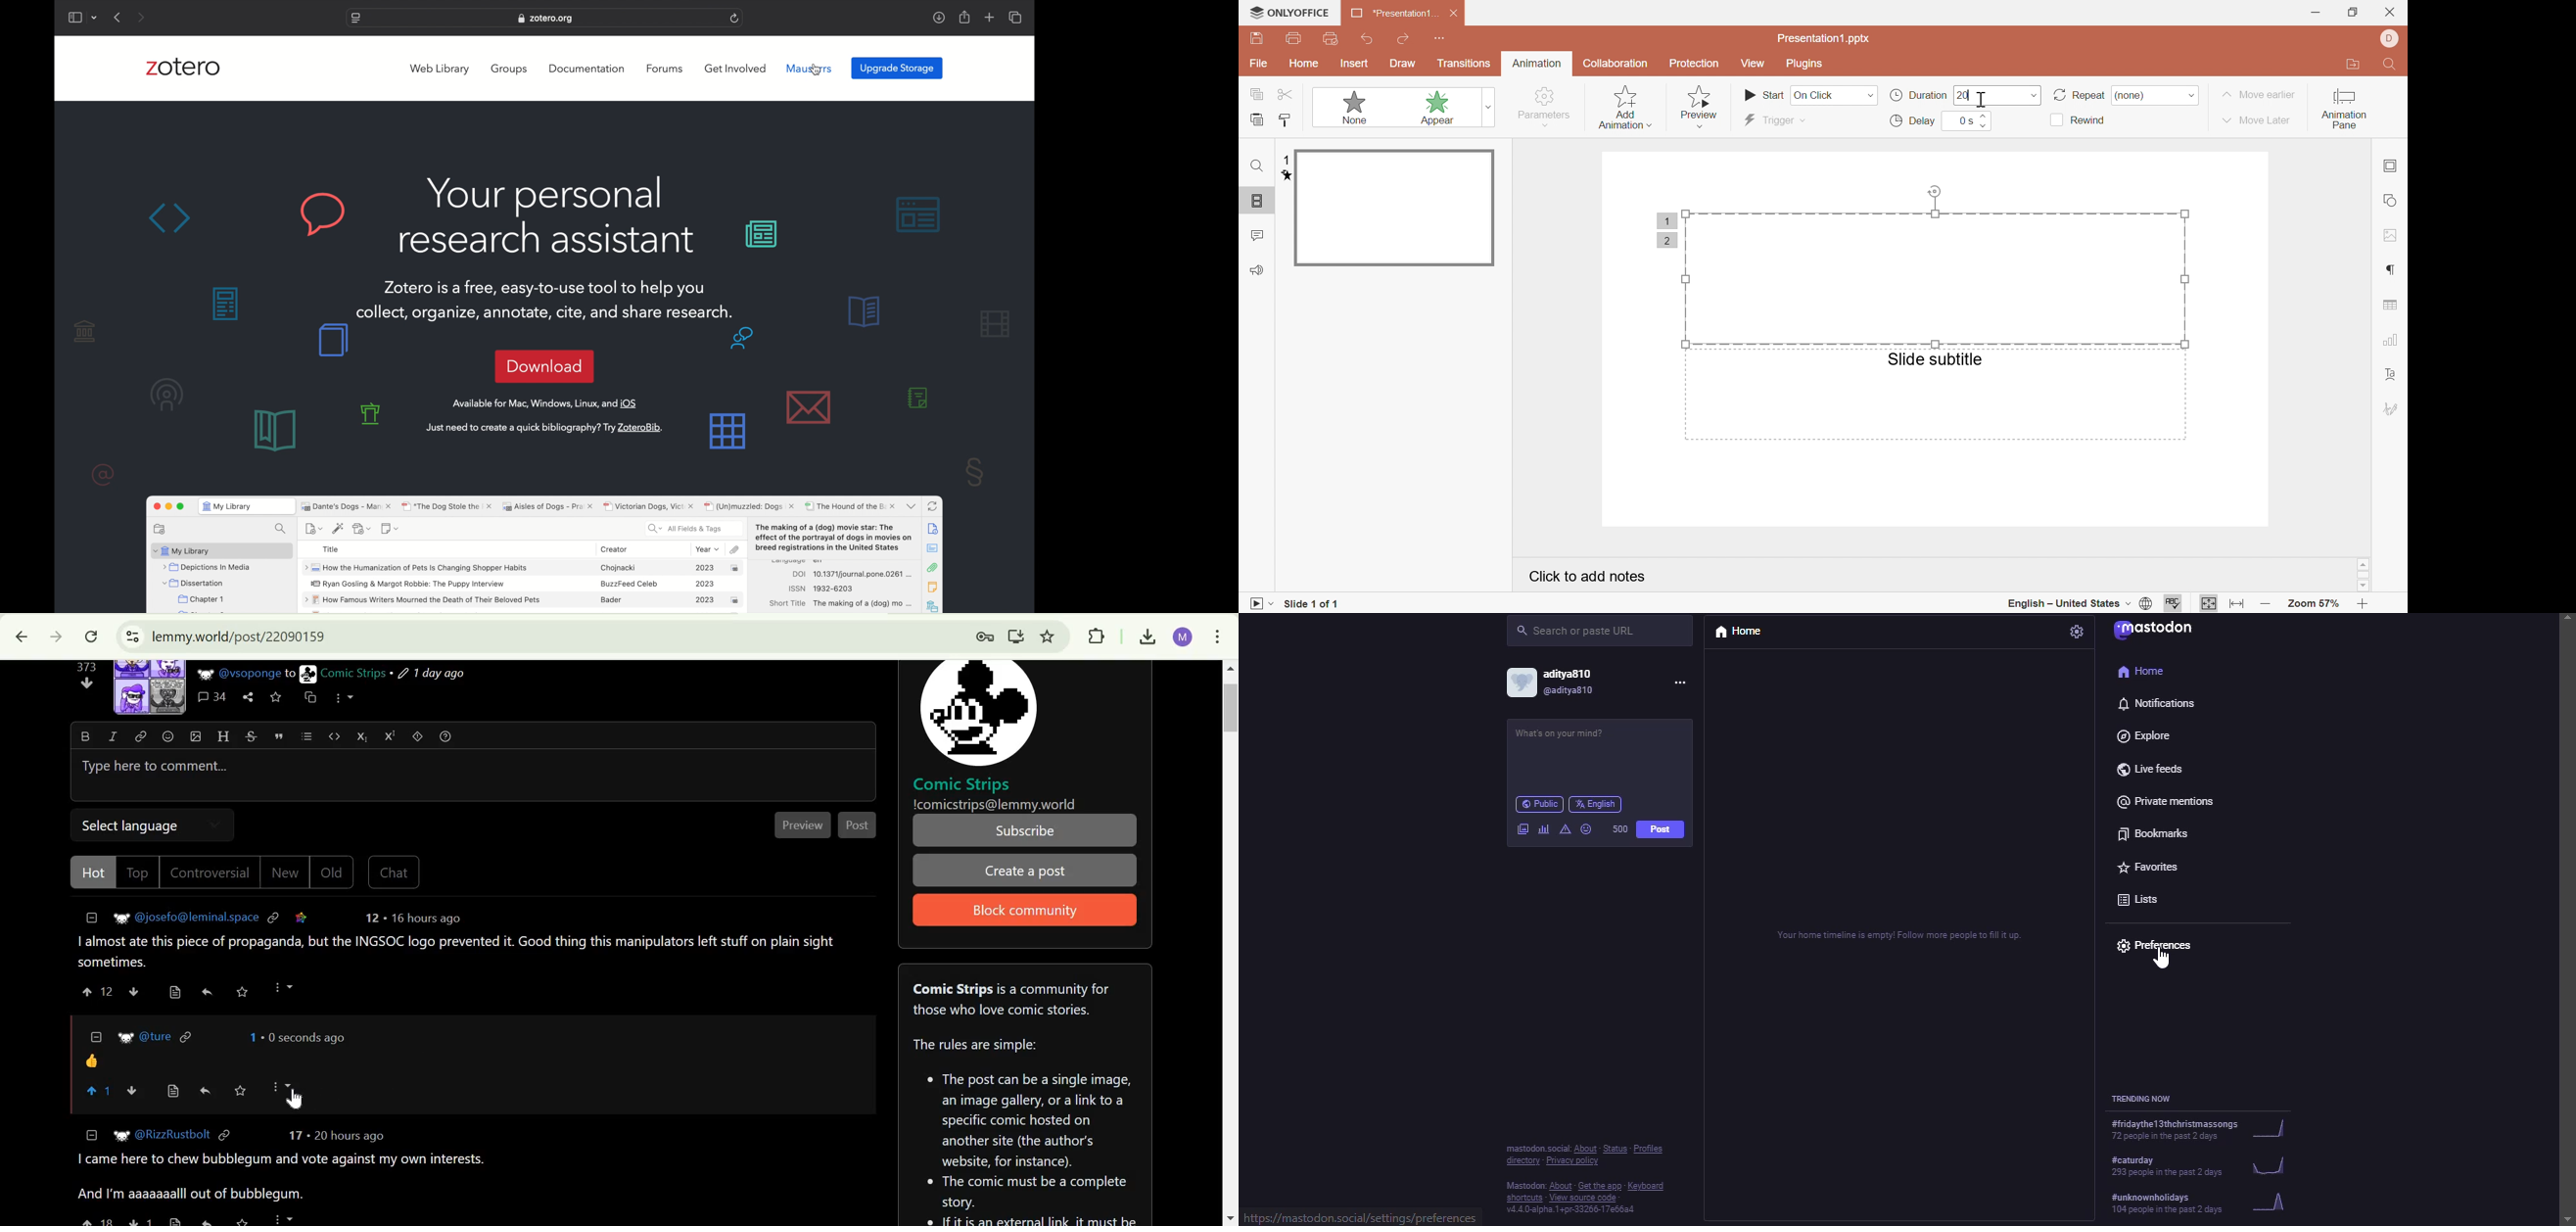  I want to click on share, so click(248, 698).